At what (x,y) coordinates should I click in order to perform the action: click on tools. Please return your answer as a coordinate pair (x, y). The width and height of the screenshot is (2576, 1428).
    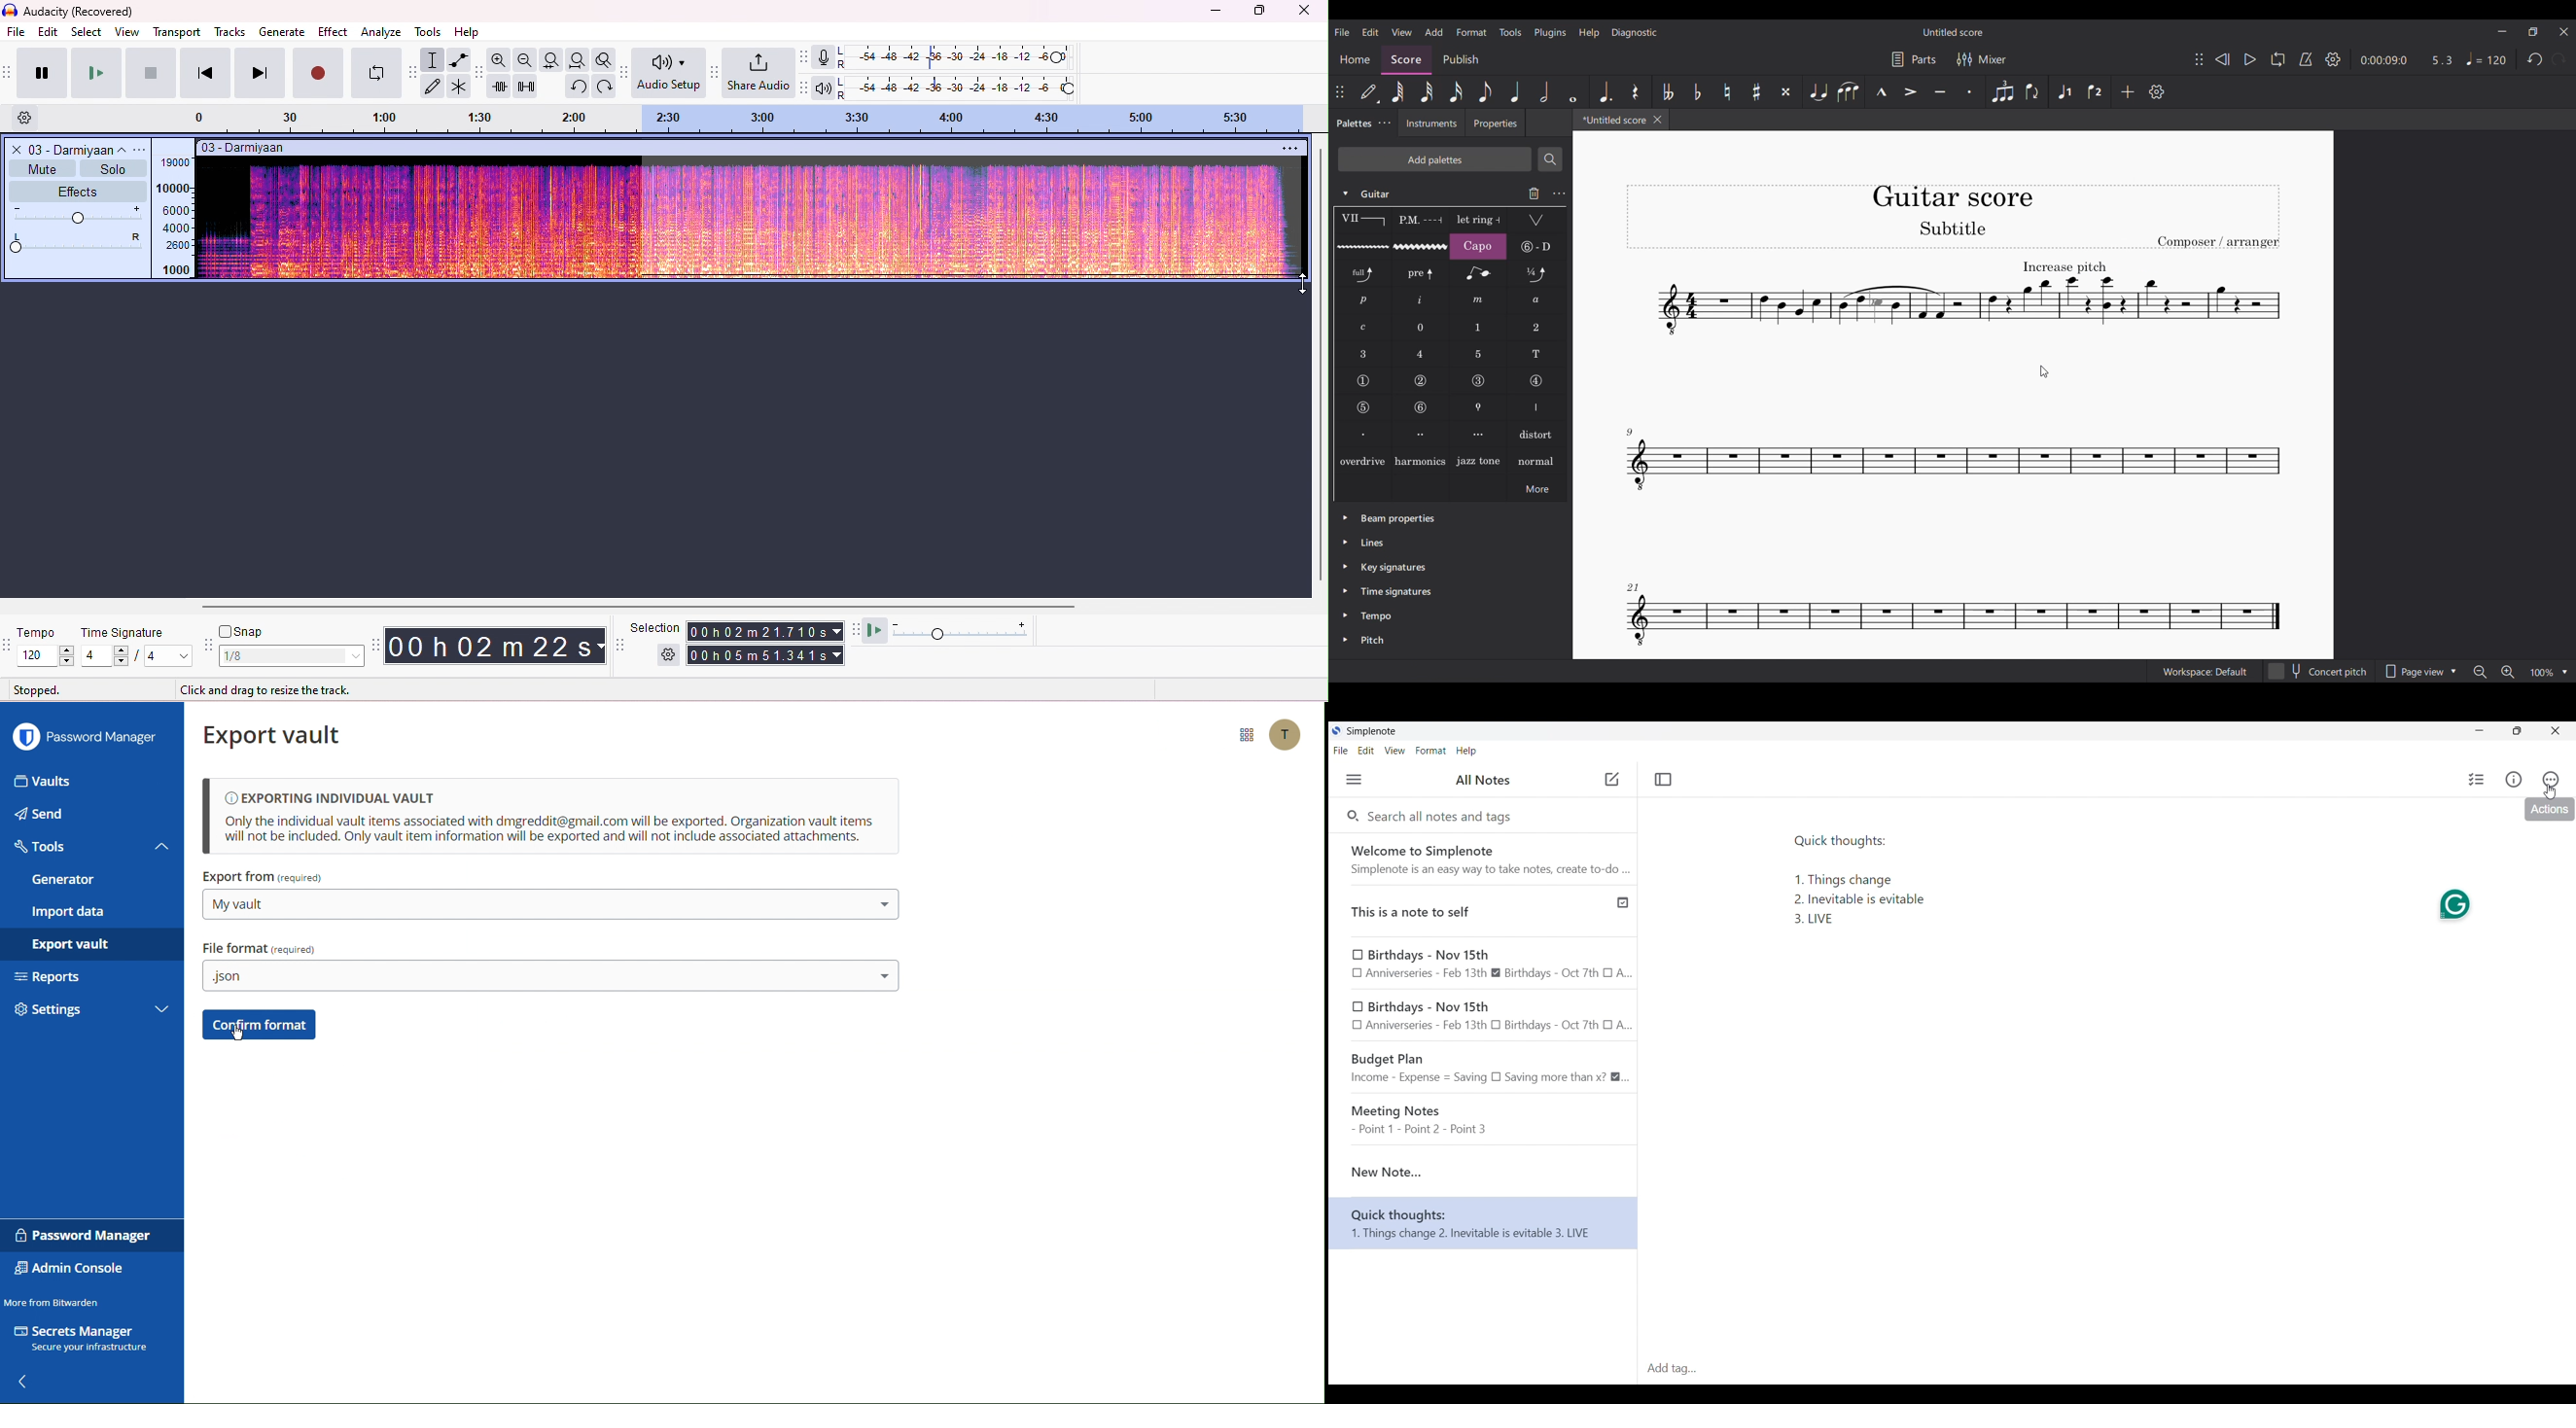
    Looking at the image, I should click on (432, 32).